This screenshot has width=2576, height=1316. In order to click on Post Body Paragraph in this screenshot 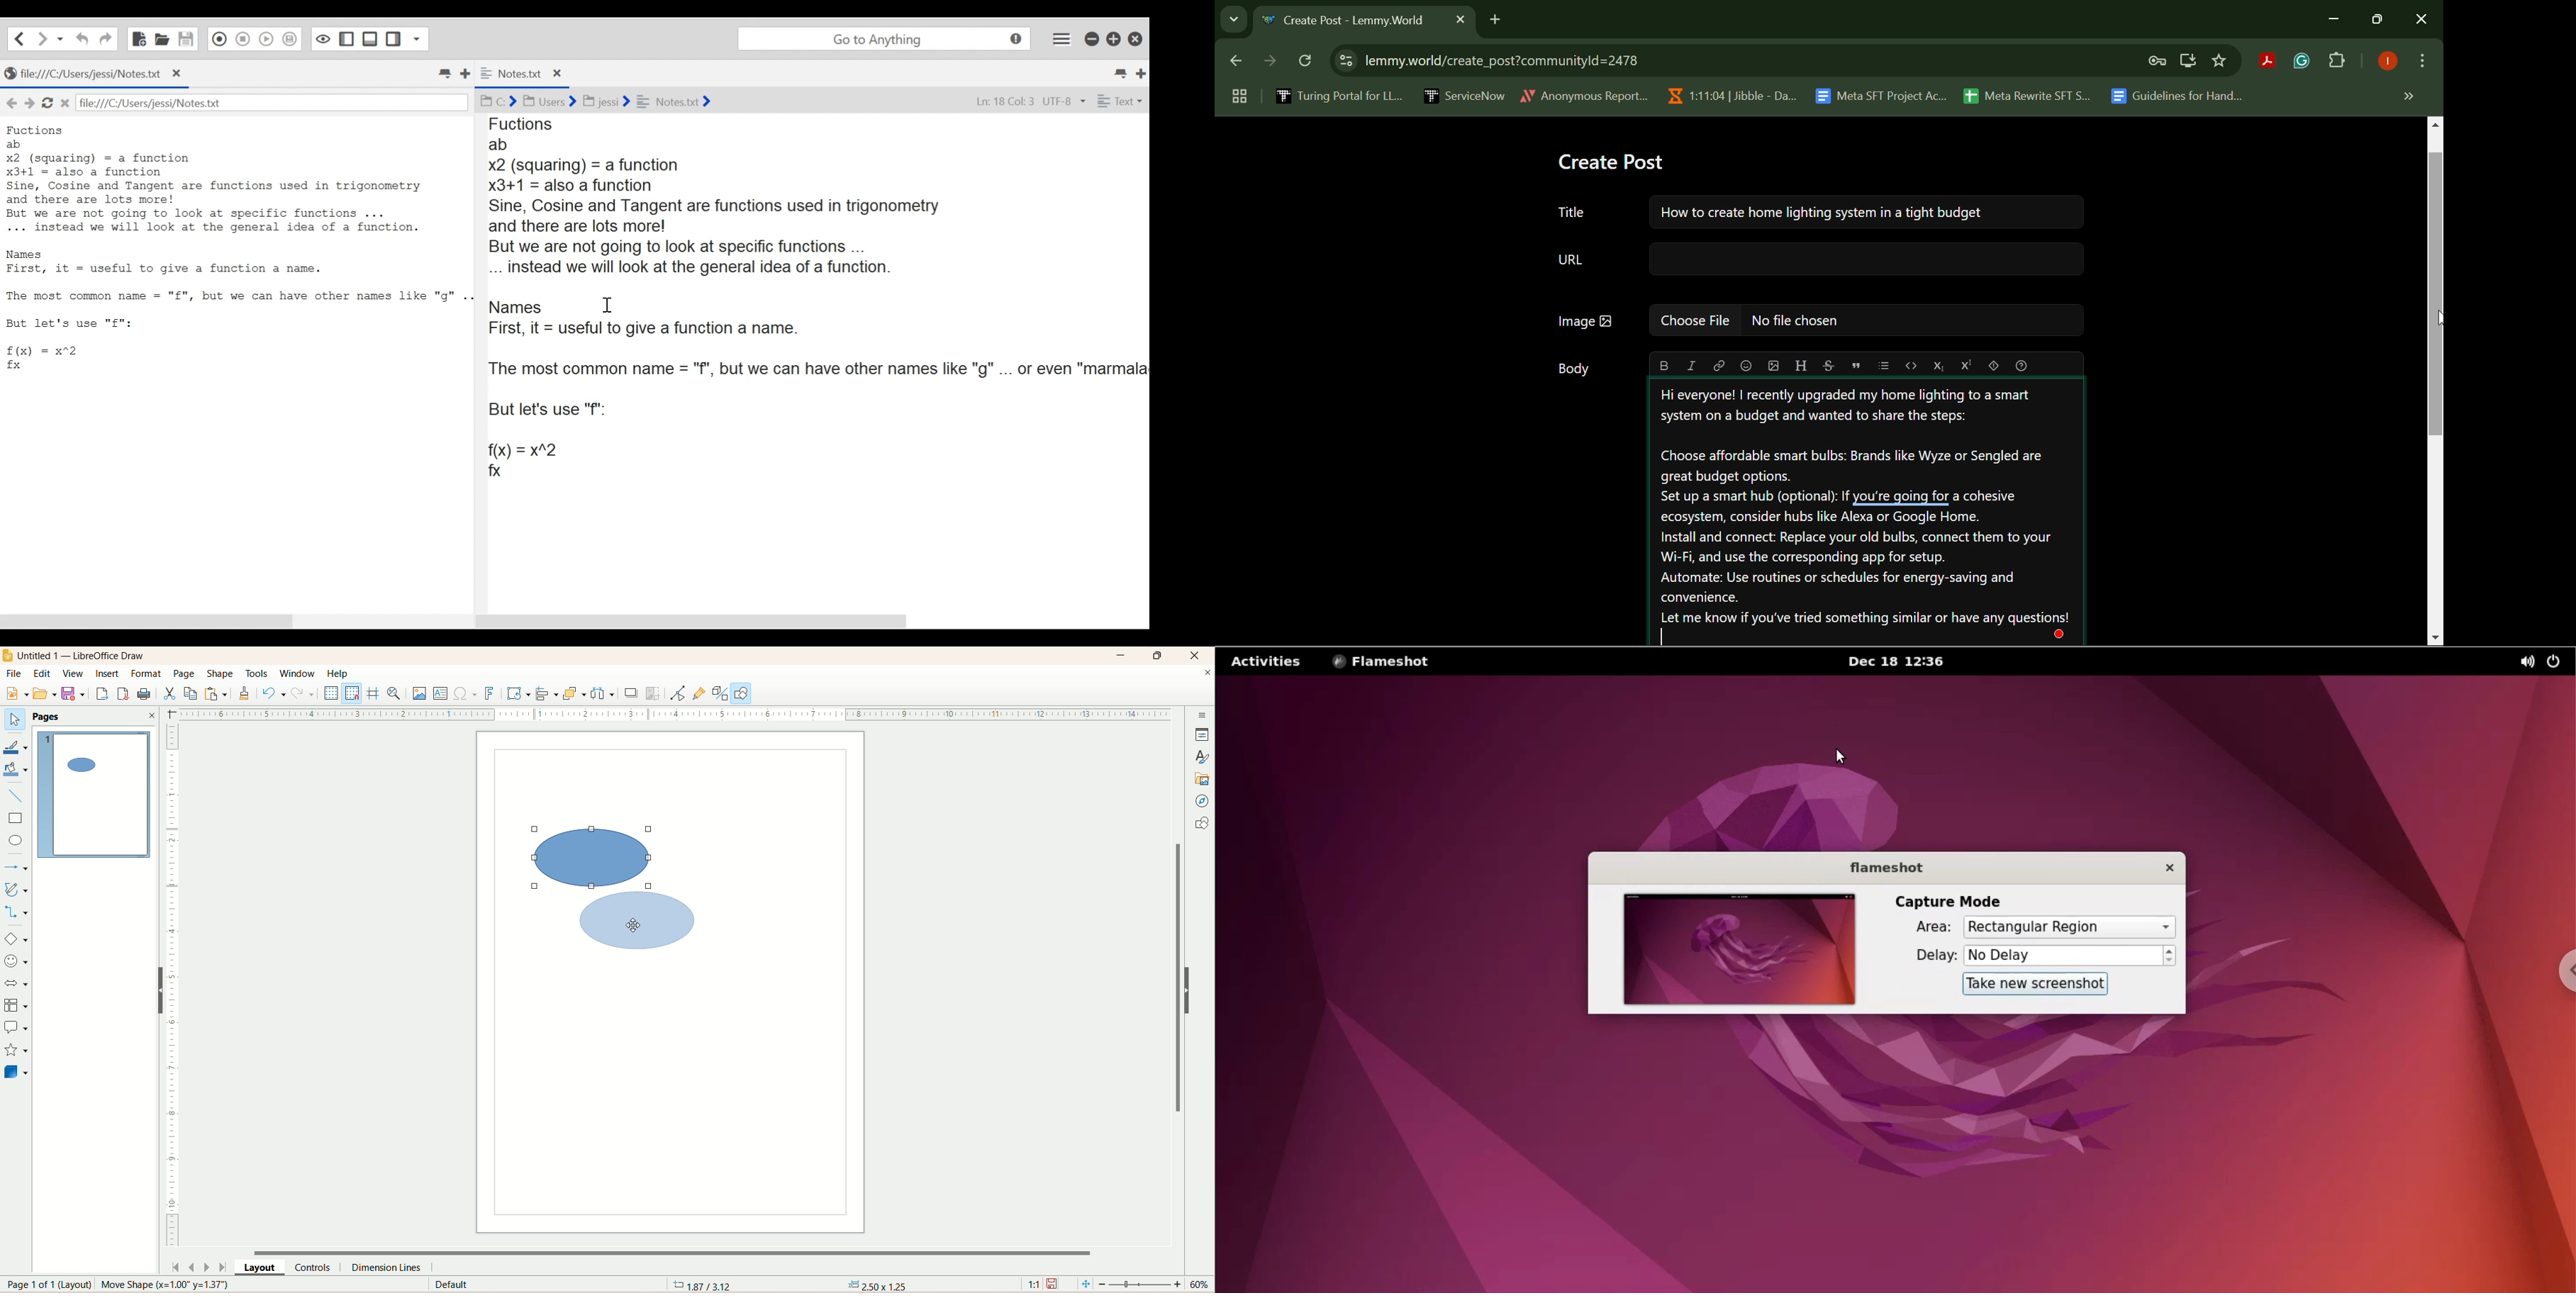, I will do `click(1867, 513)`.